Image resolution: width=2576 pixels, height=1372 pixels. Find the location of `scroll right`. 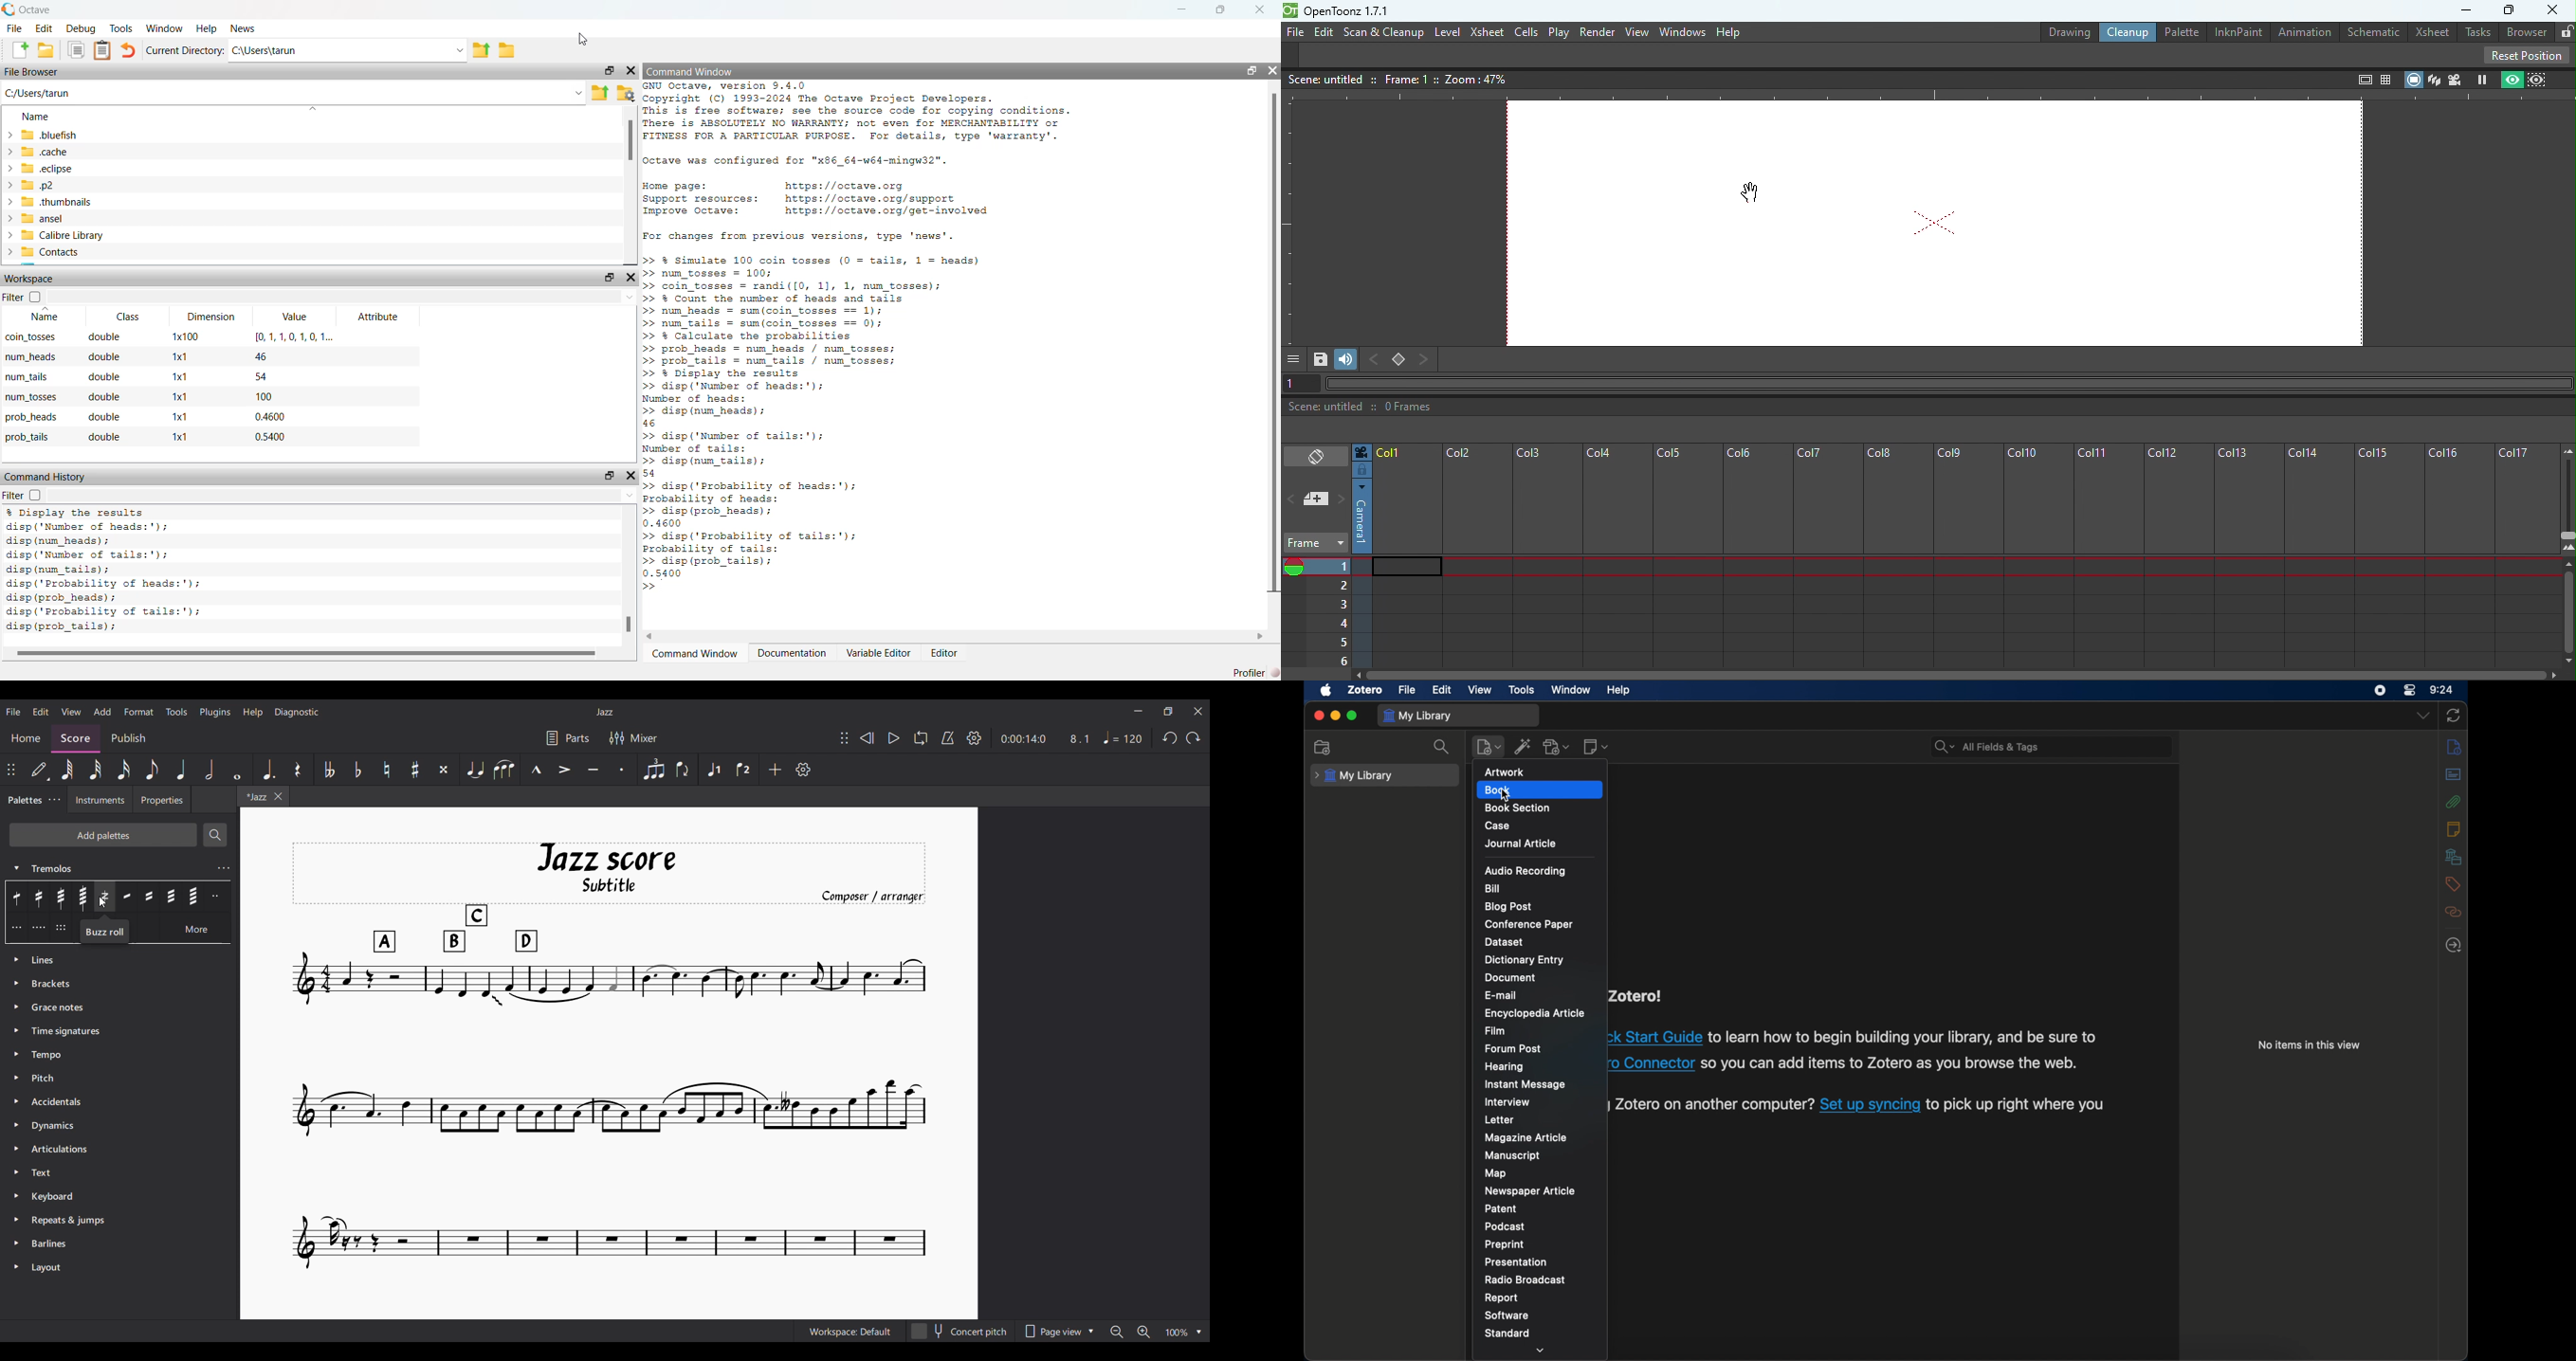

scroll right is located at coordinates (1261, 636).